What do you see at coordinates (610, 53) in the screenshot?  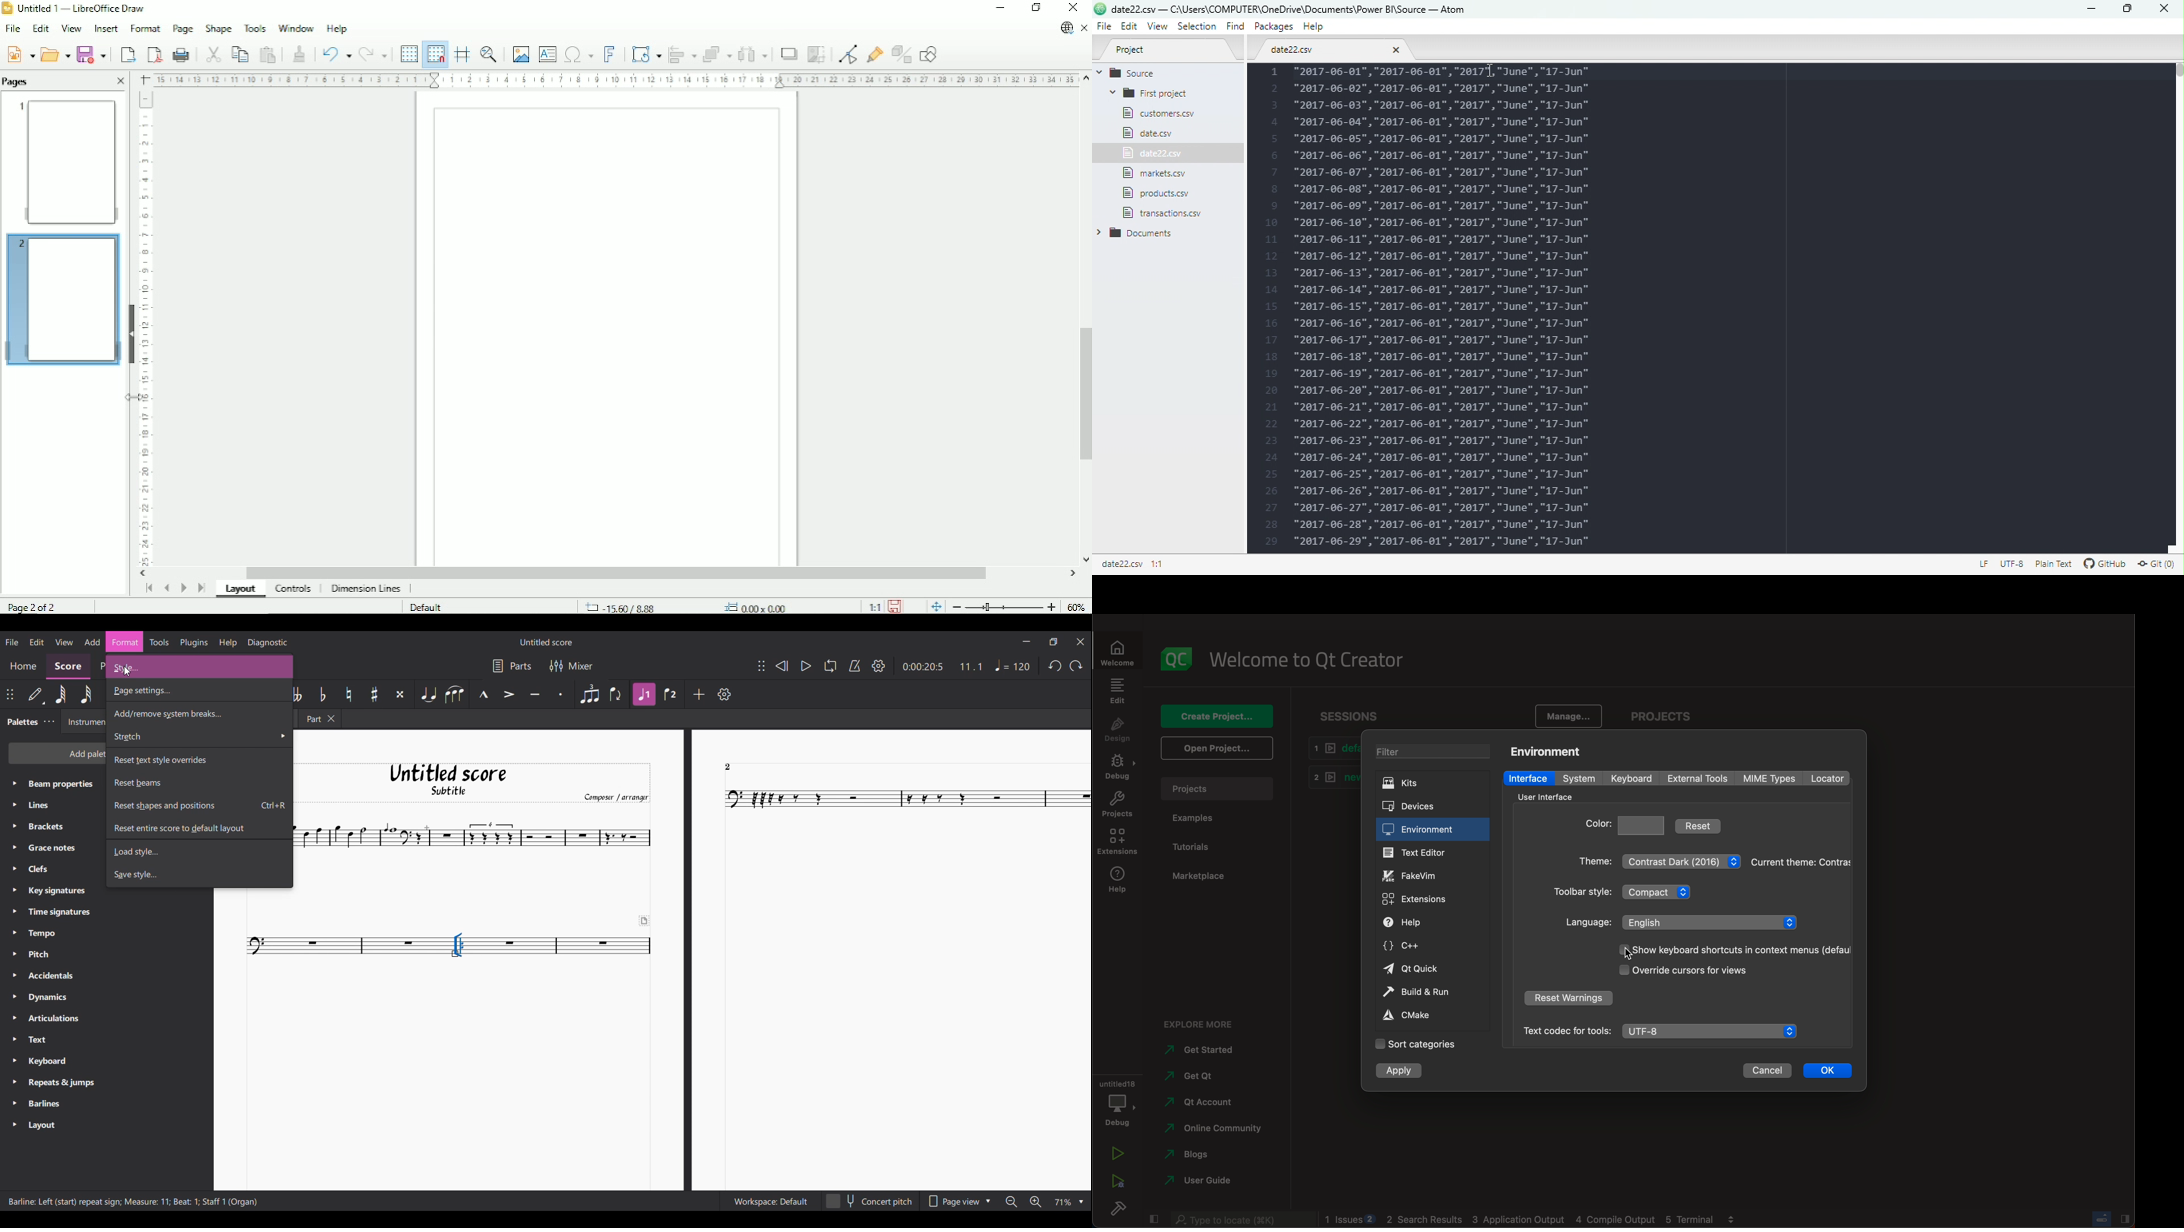 I see `Insert fontwork text` at bounding box center [610, 53].